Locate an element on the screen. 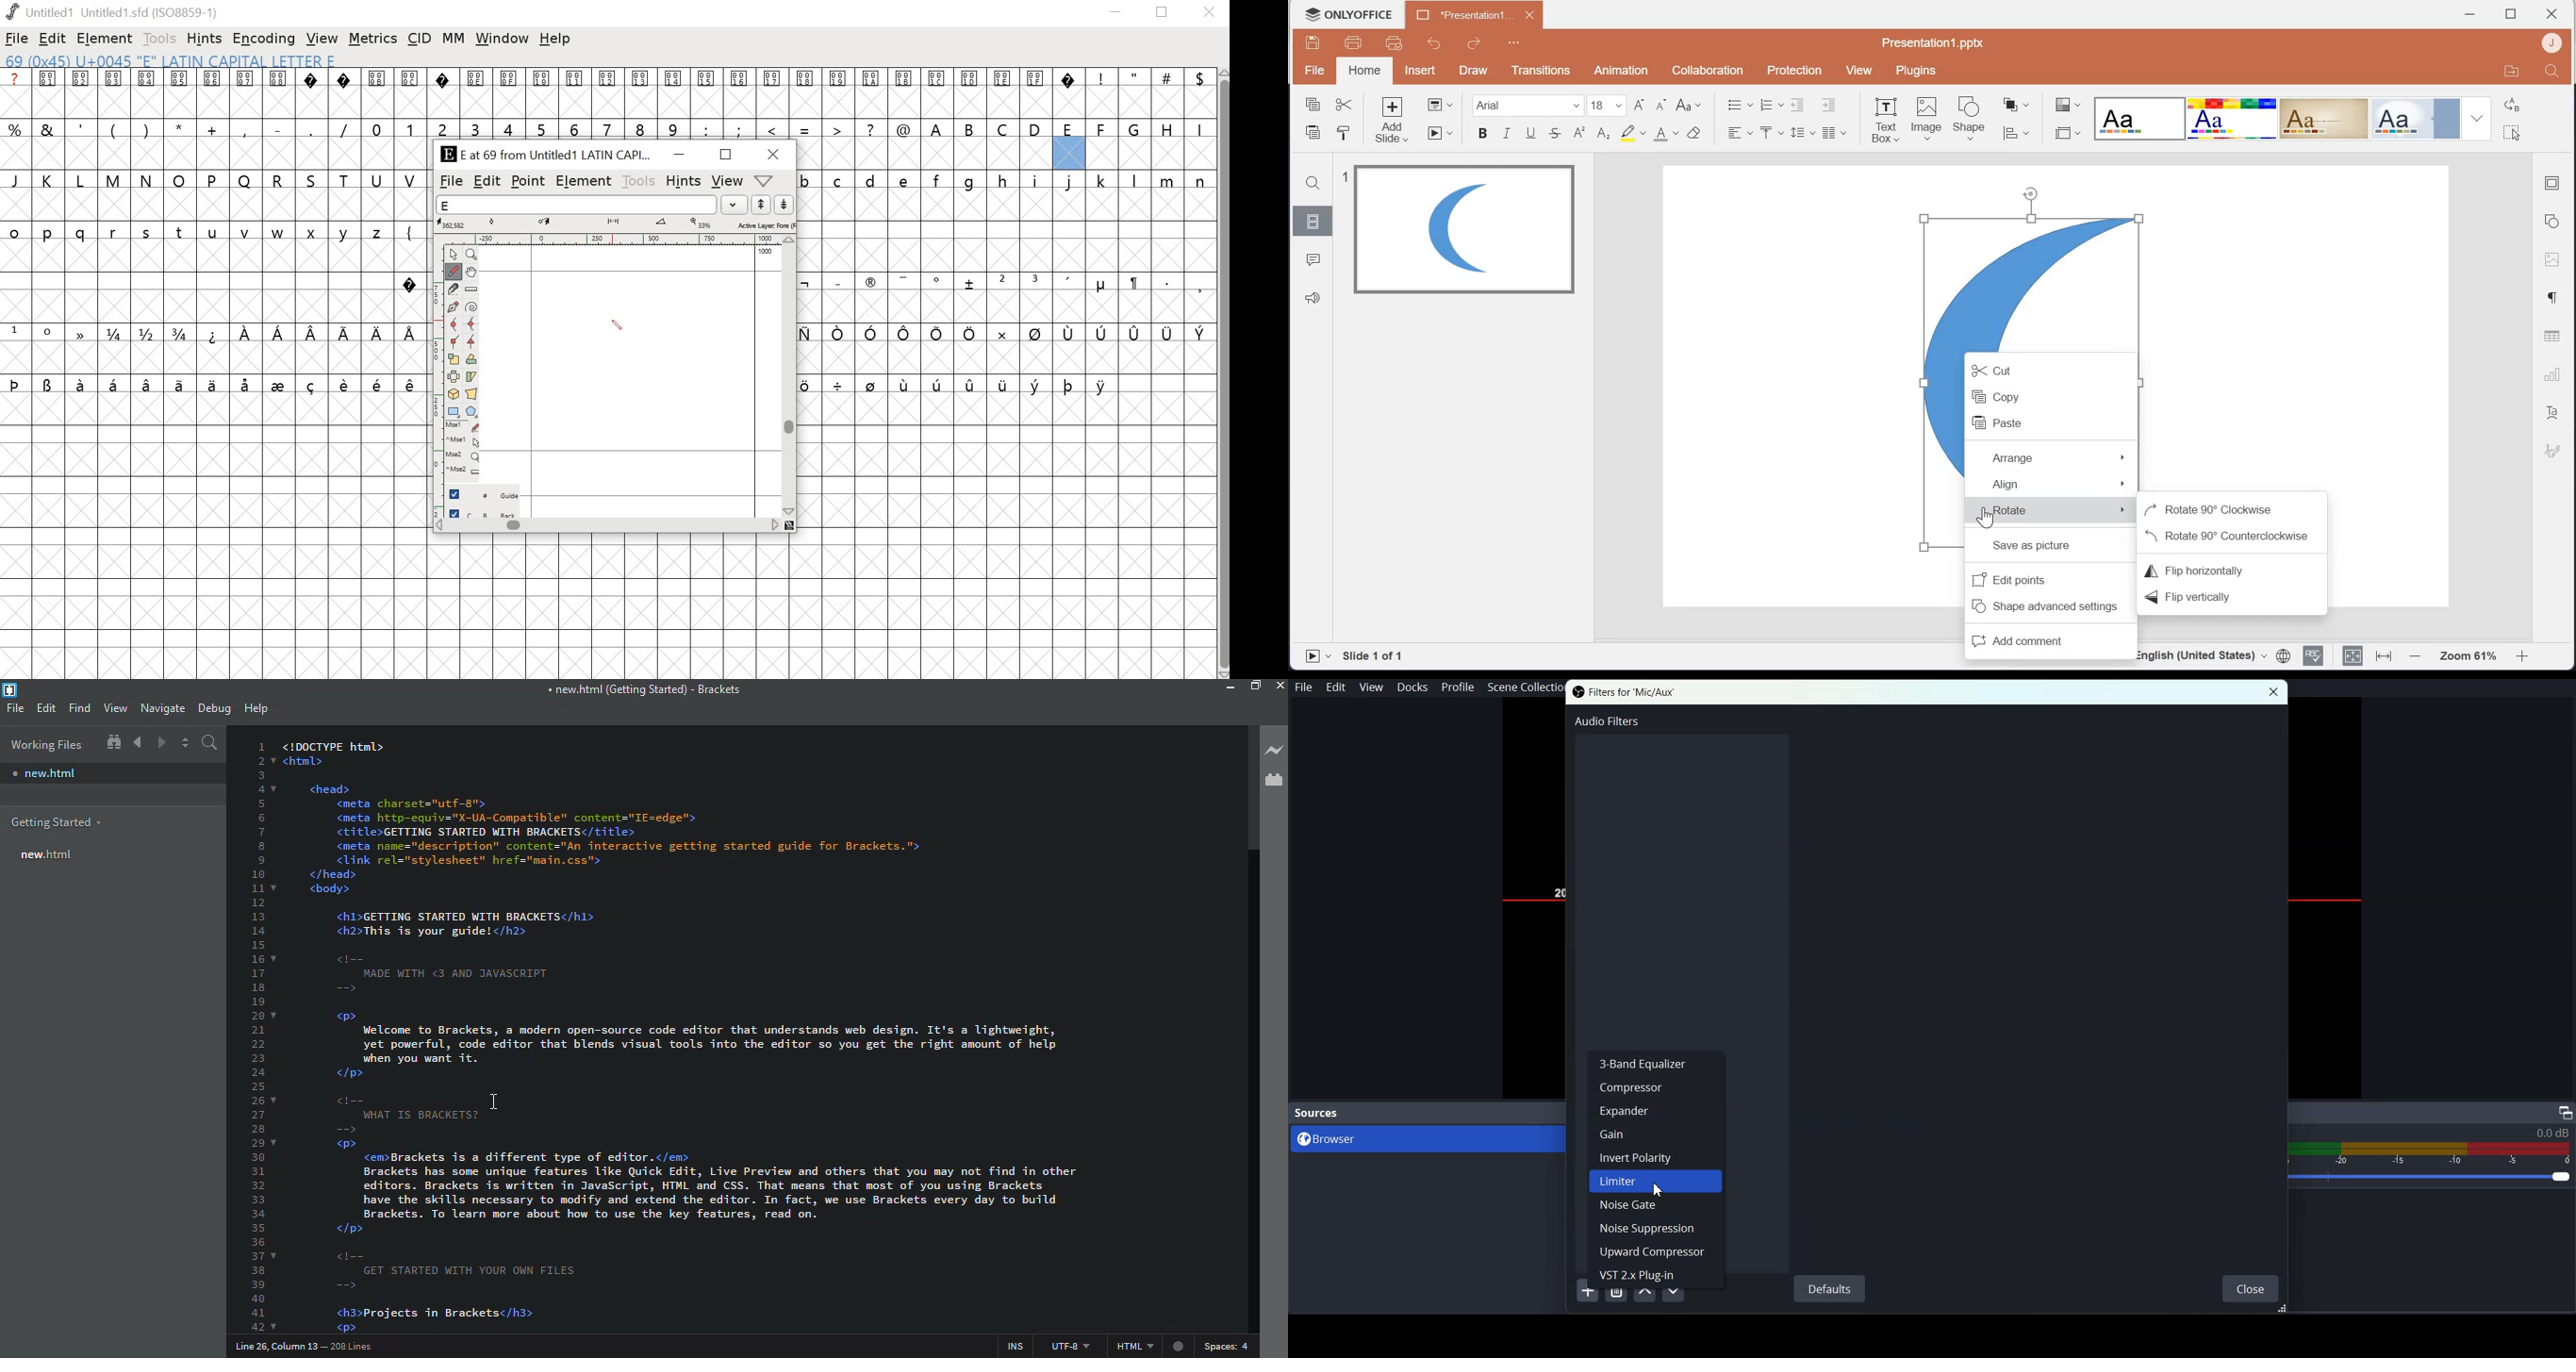 The height and width of the screenshot is (1372, 2576). split editor is located at coordinates (187, 745).